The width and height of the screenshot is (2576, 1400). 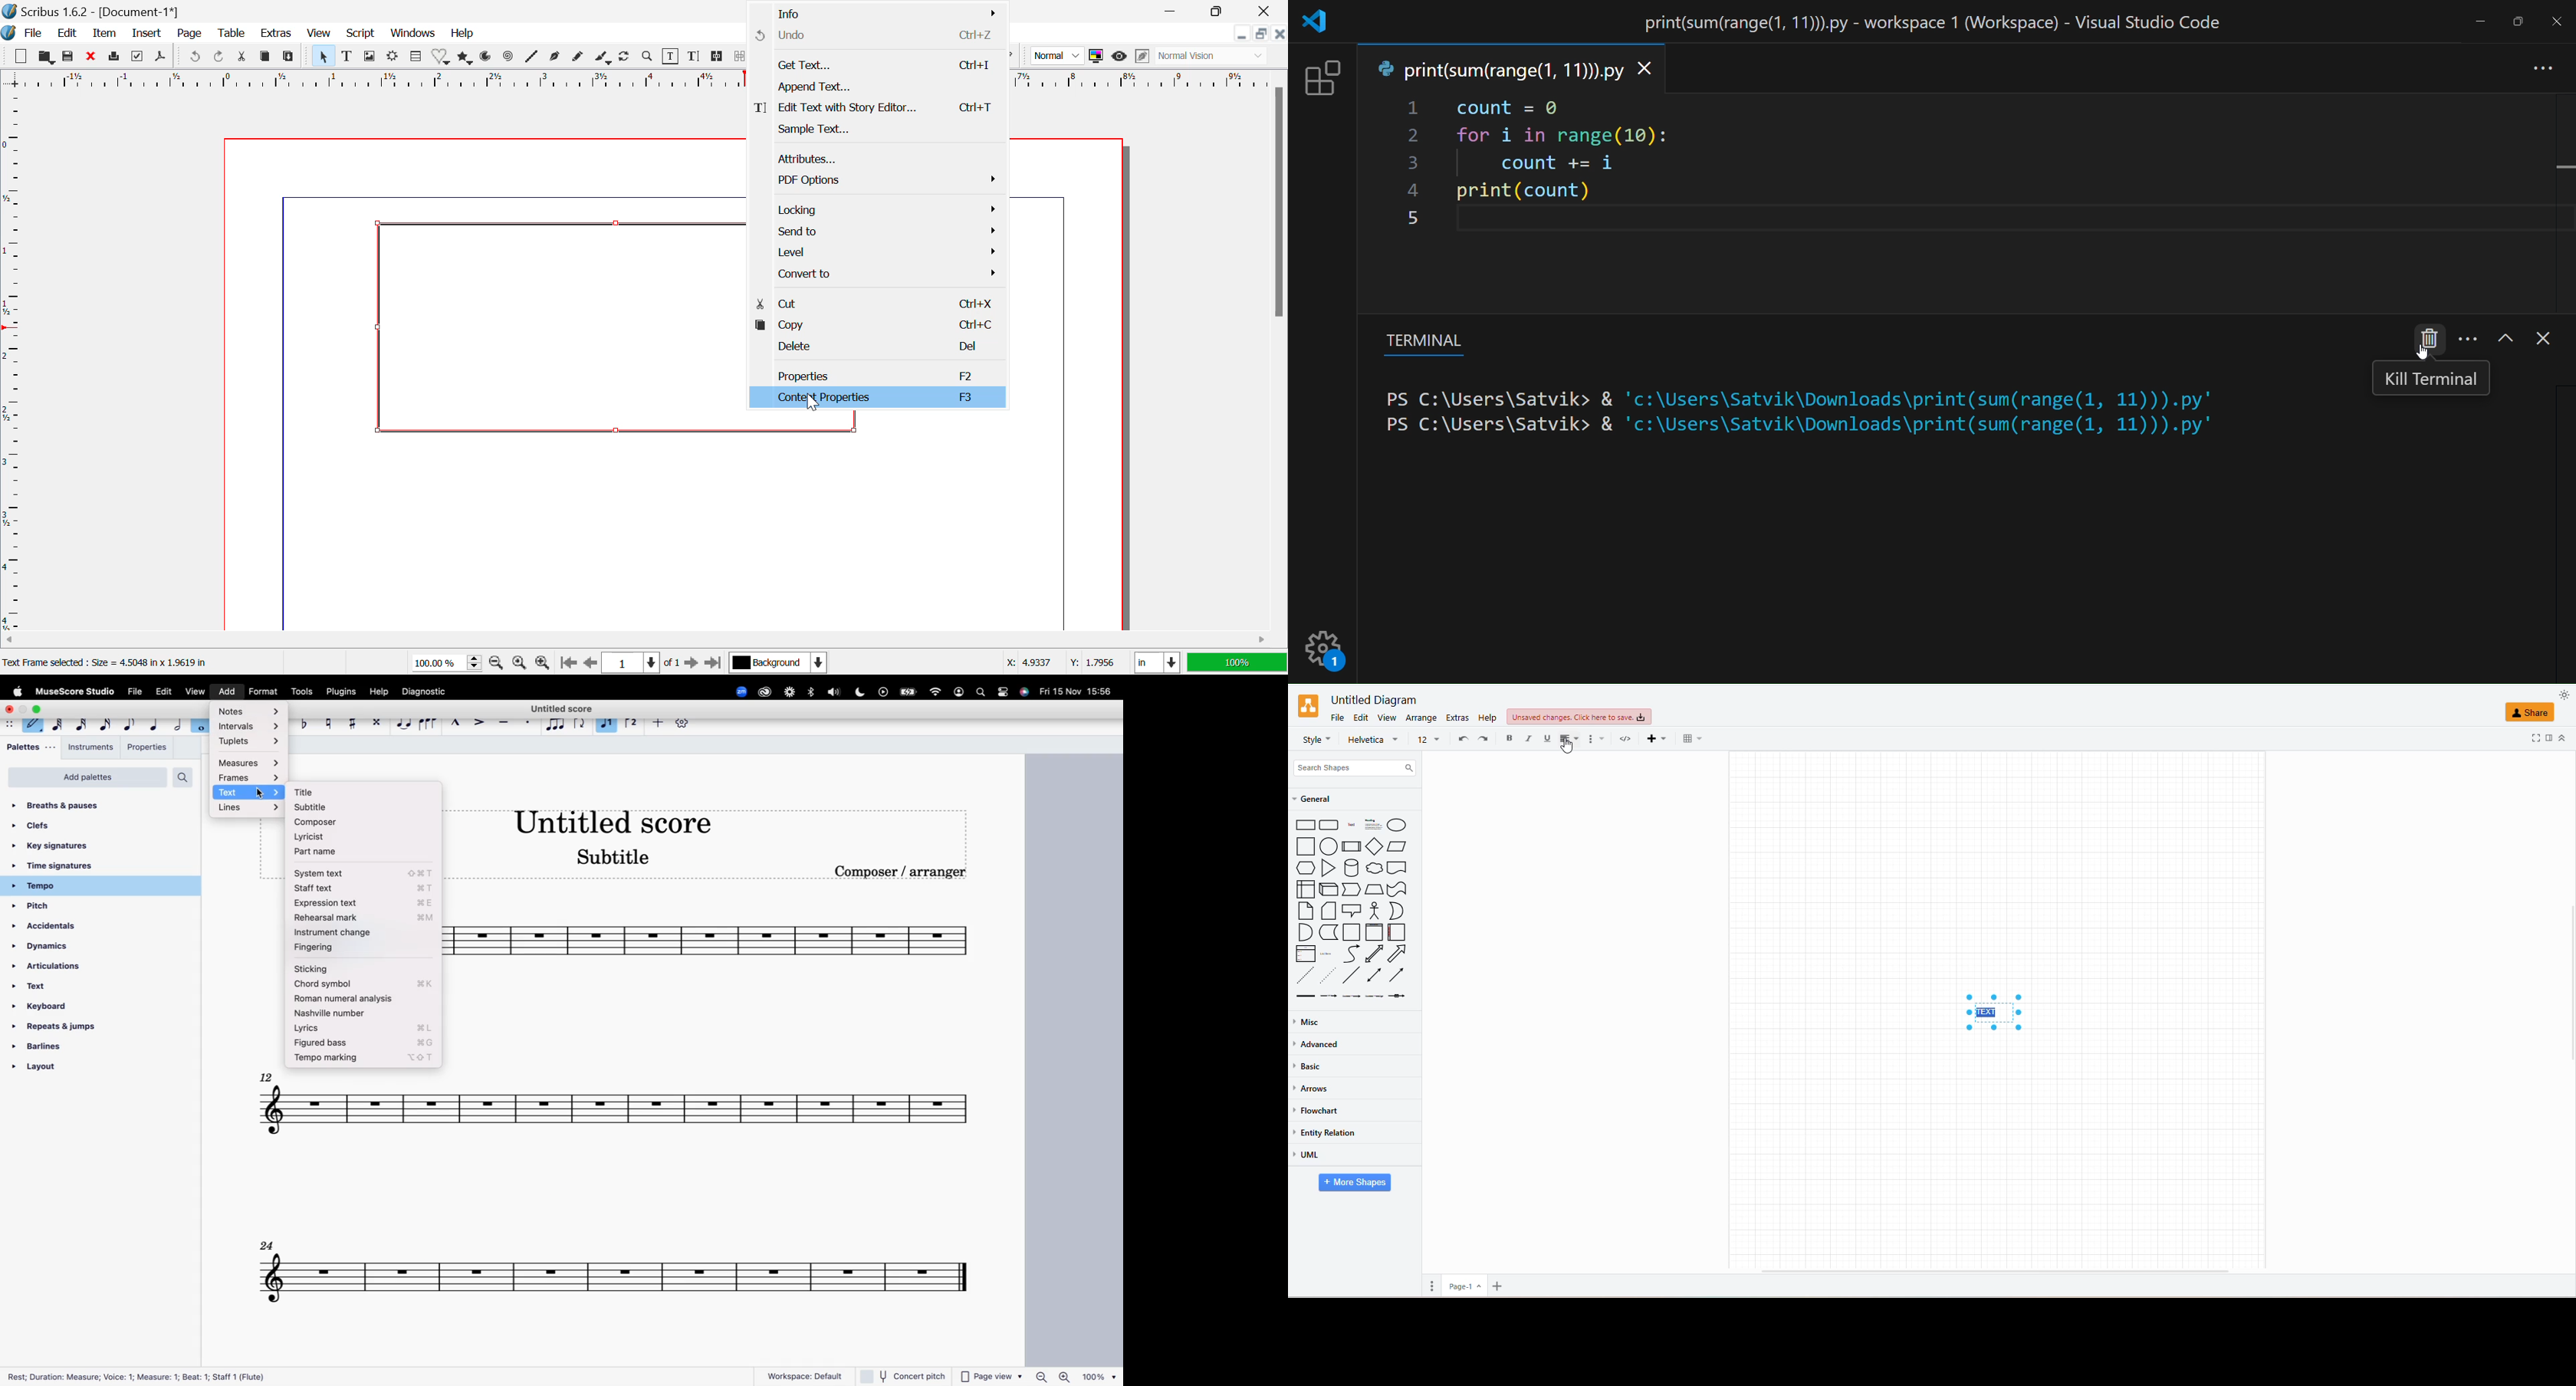 What do you see at coordinates (641, 662) in the screenshot?
I see `Page 1 of 1` at bounding box center [641, 662].